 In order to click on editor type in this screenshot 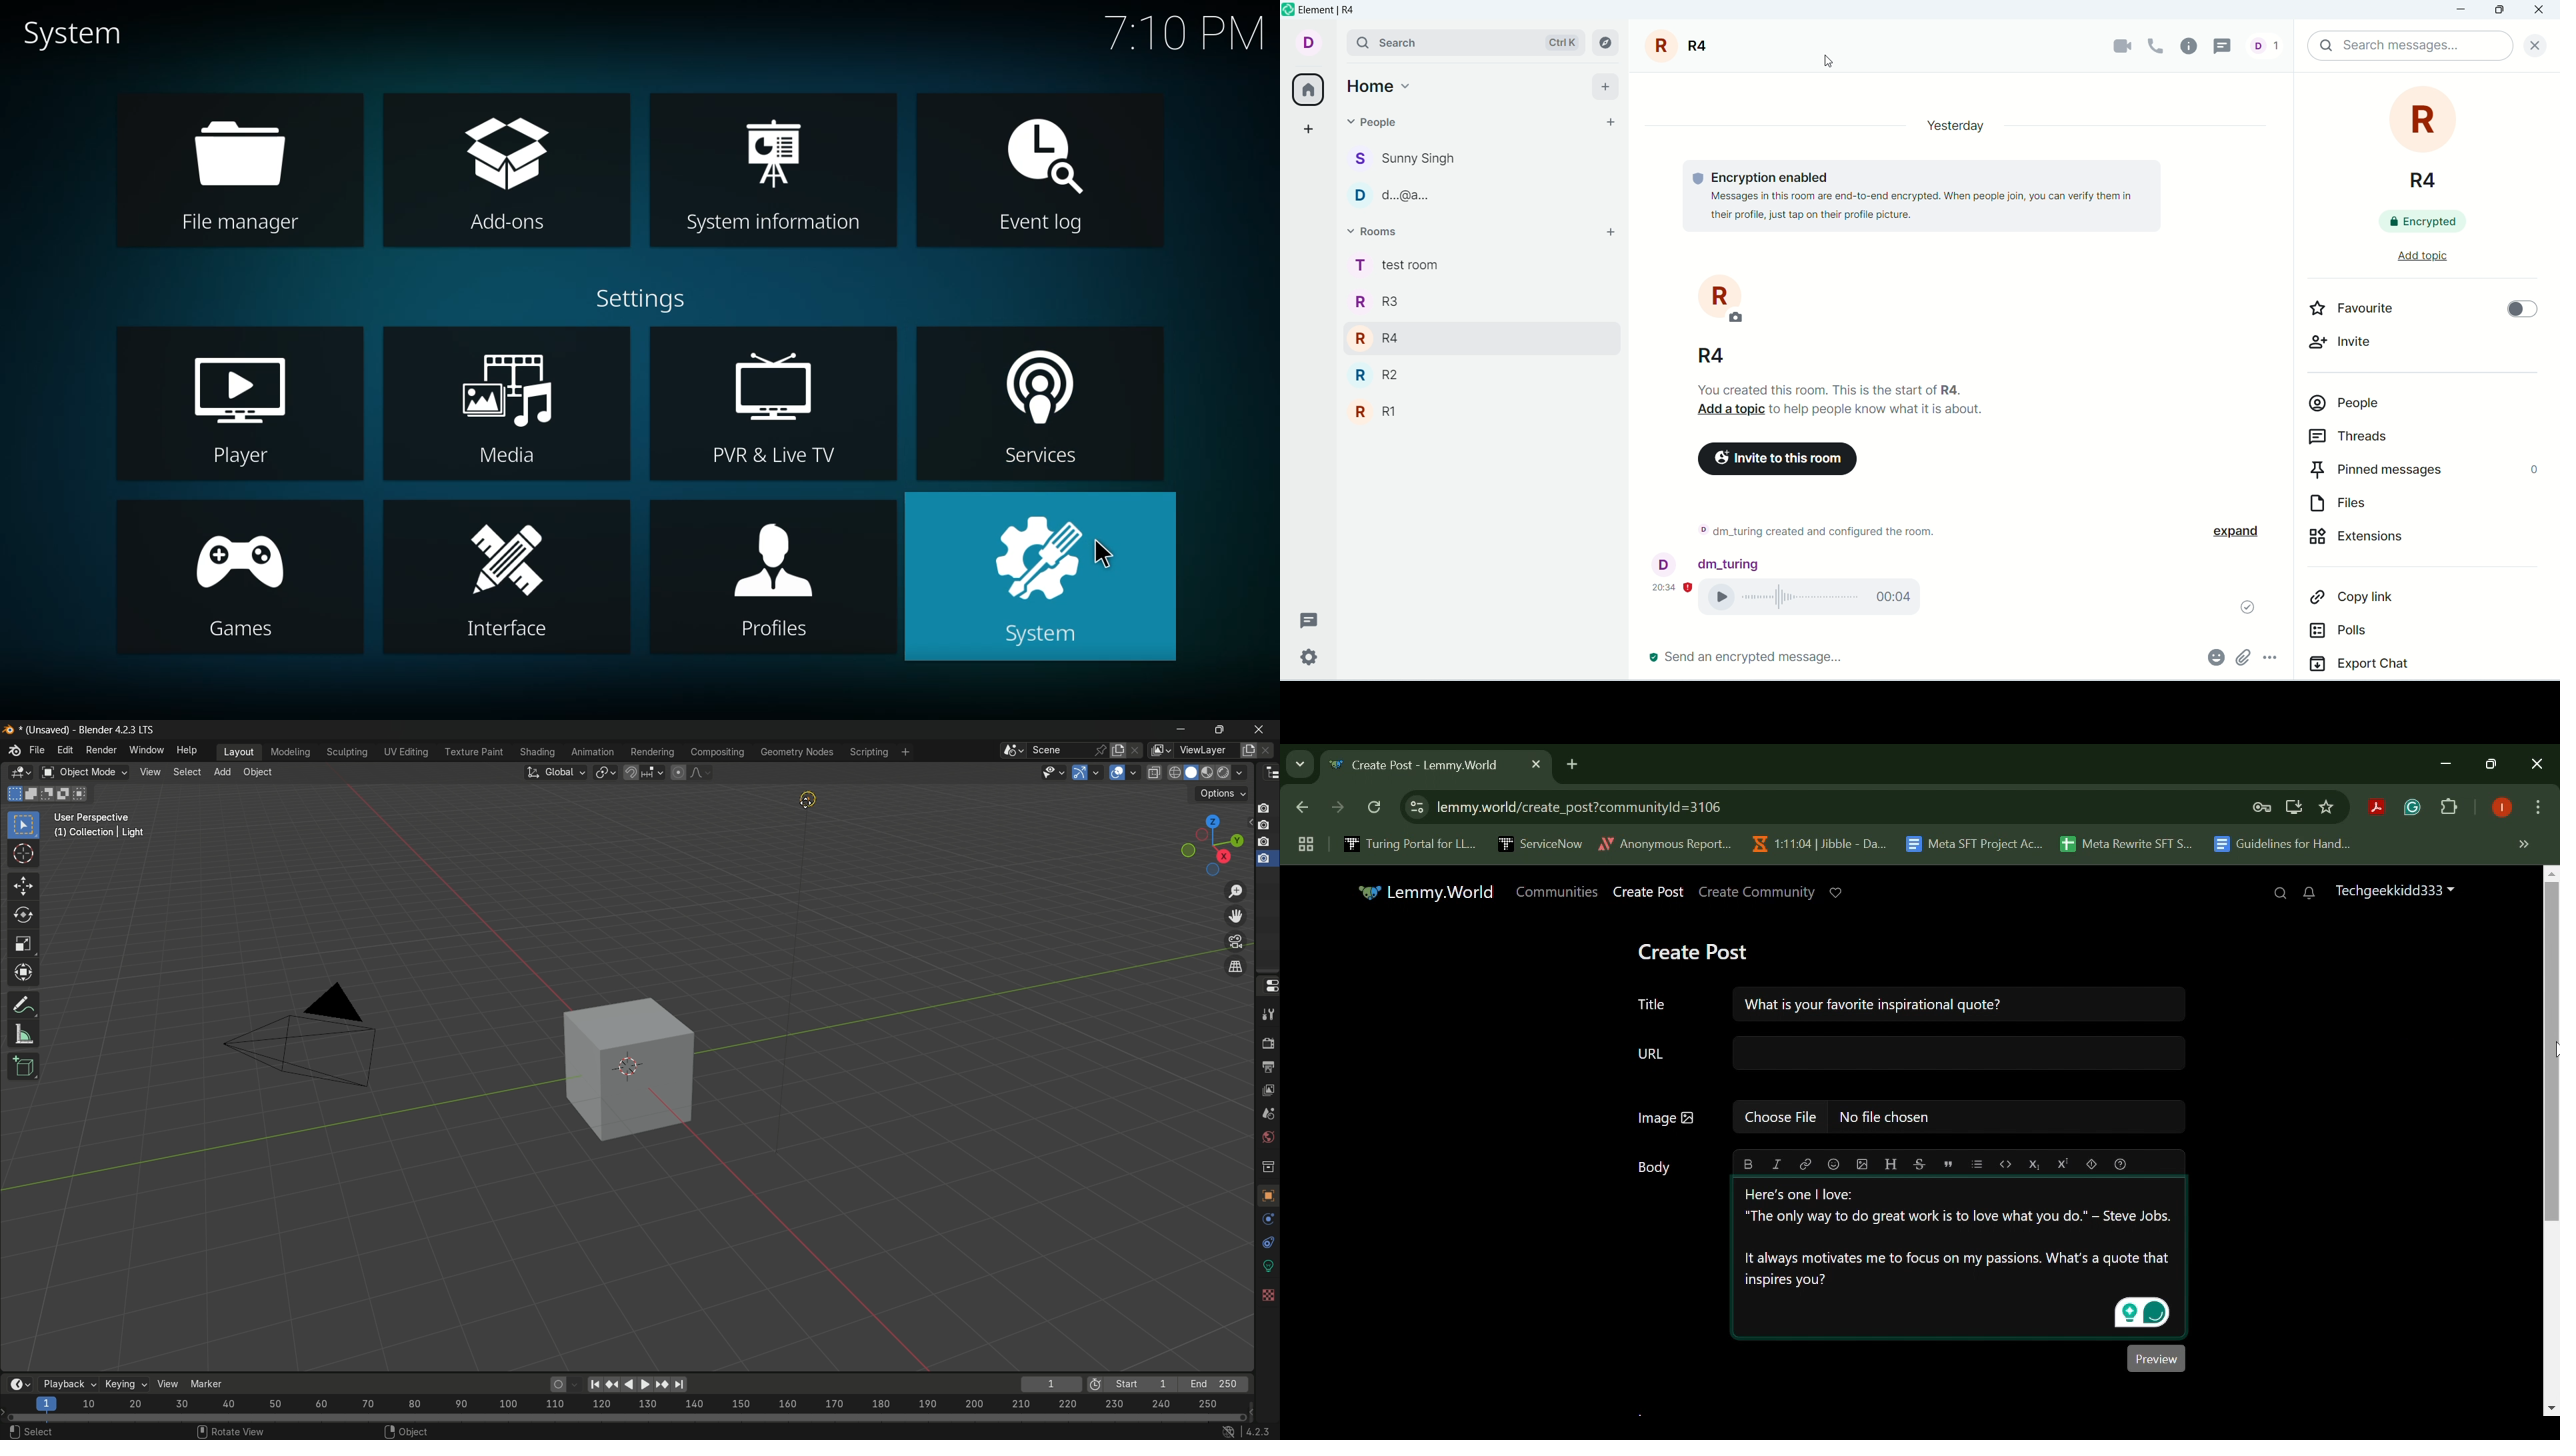, I will do `click(21, 772)`.